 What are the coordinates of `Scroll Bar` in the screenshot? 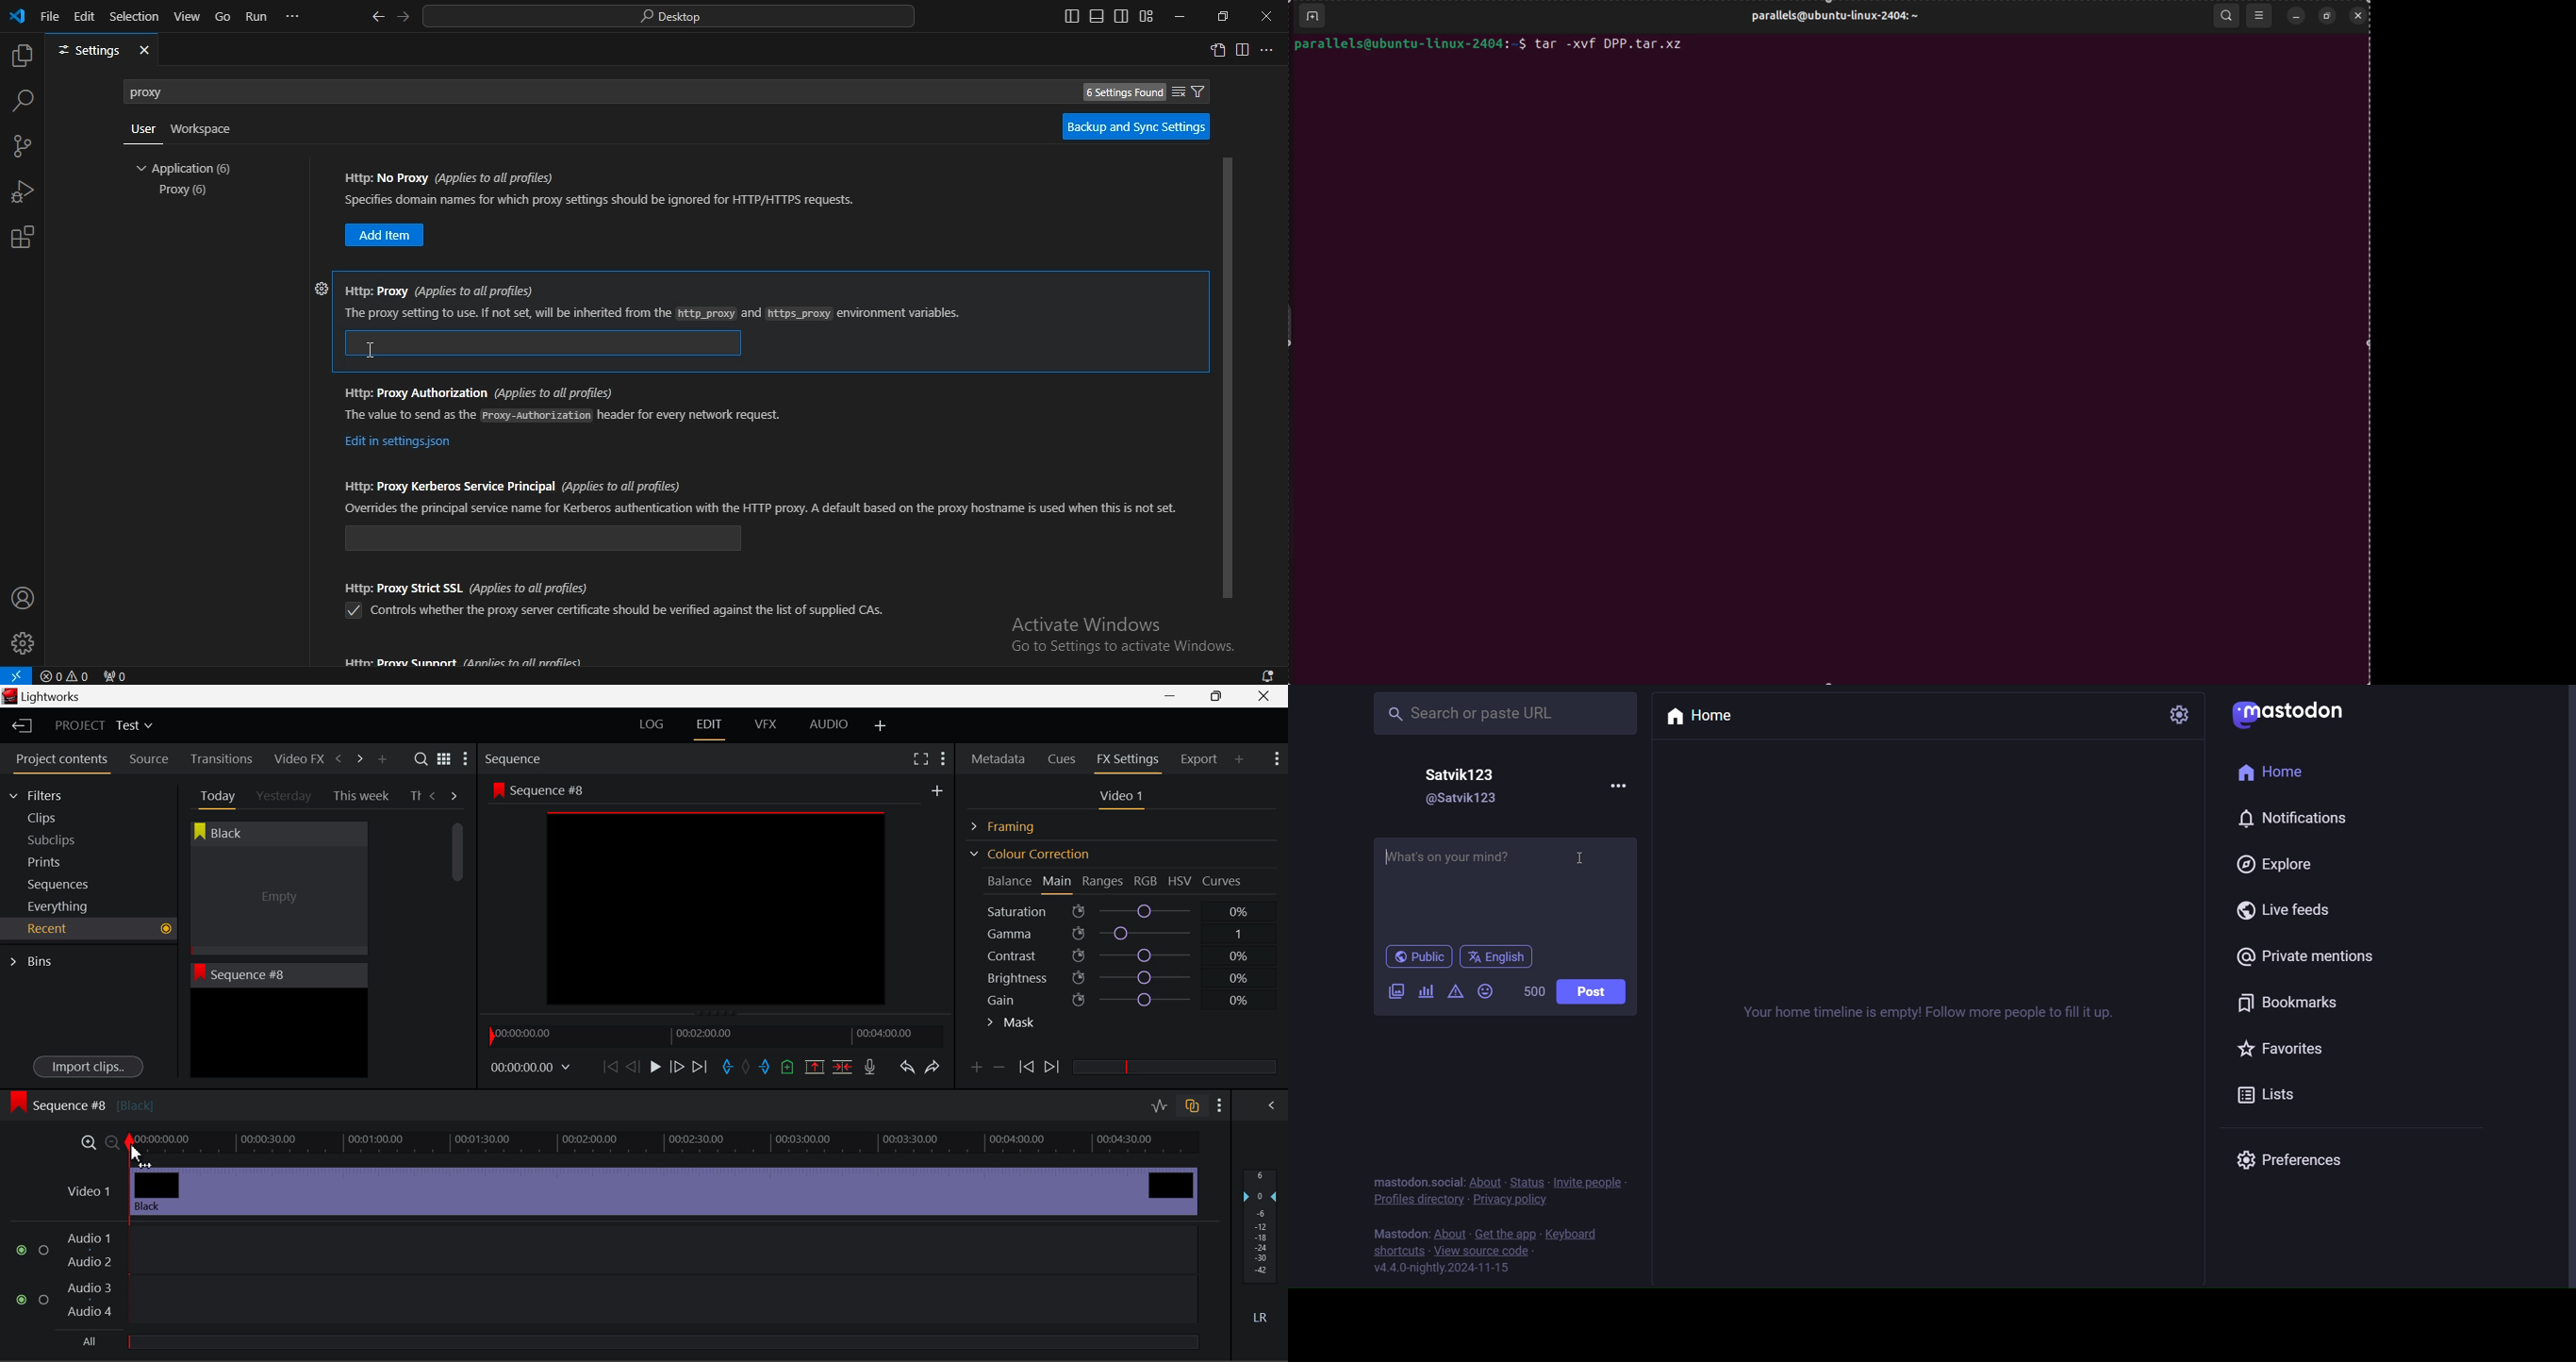 It's located at (458, 940).